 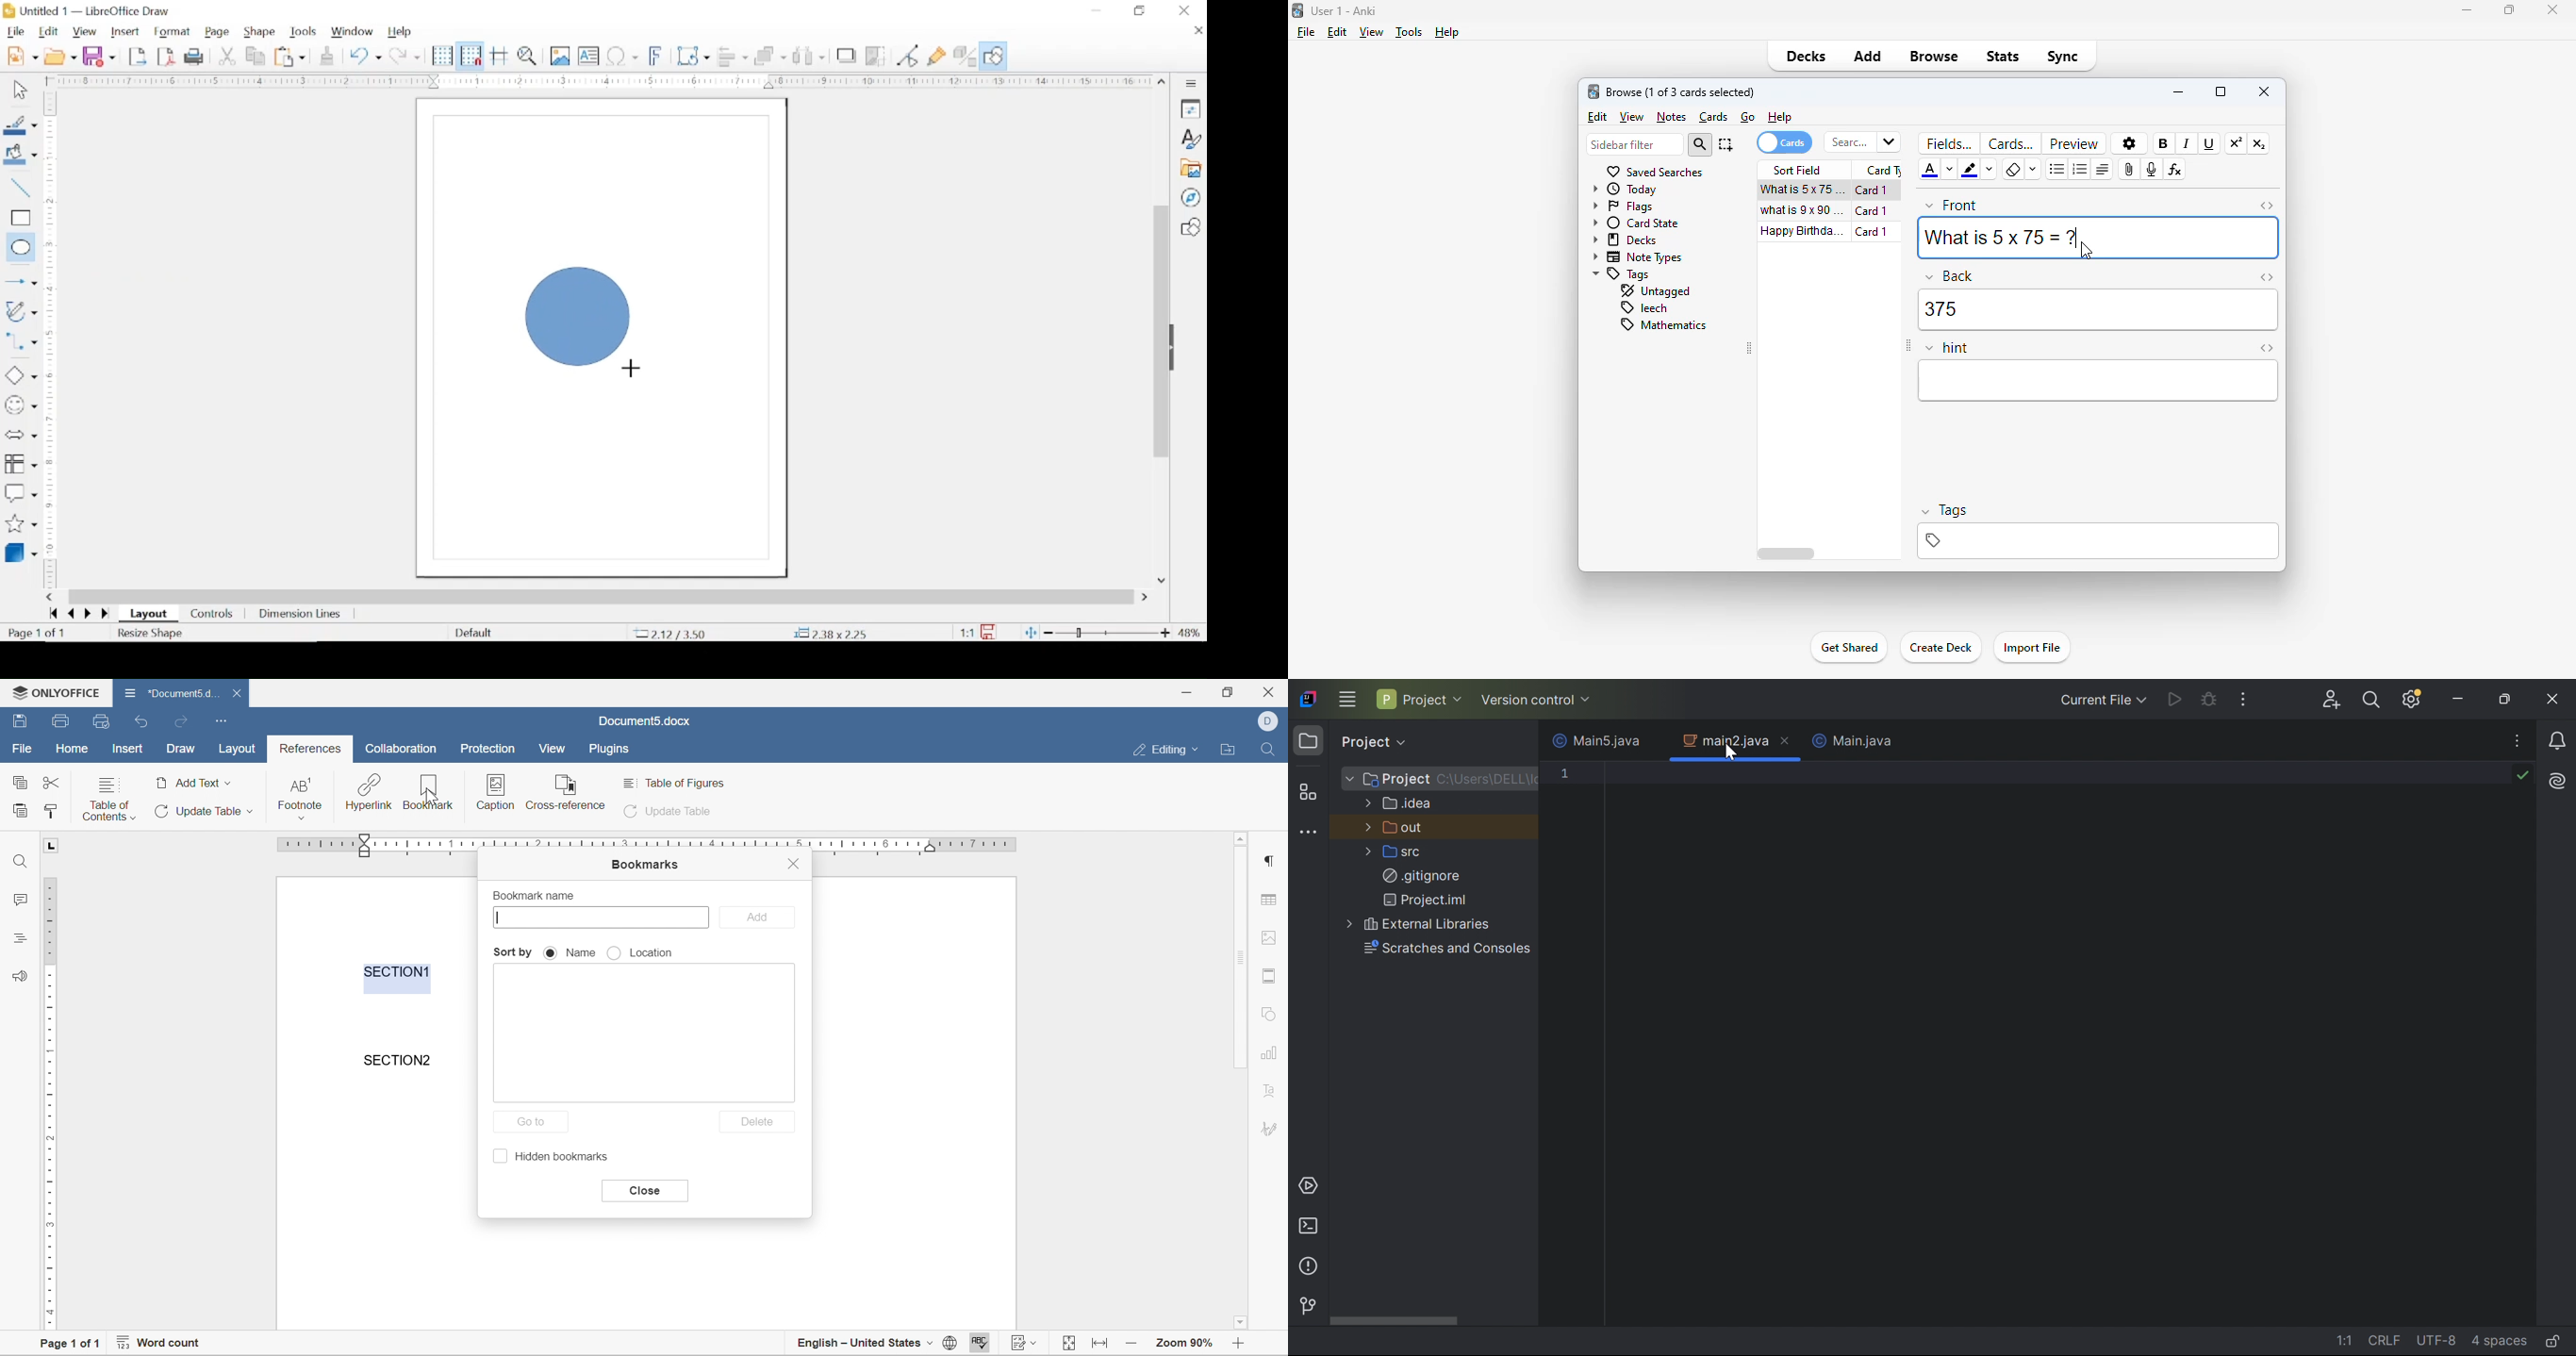 I want to click on cut, so click(x=51, y=782).